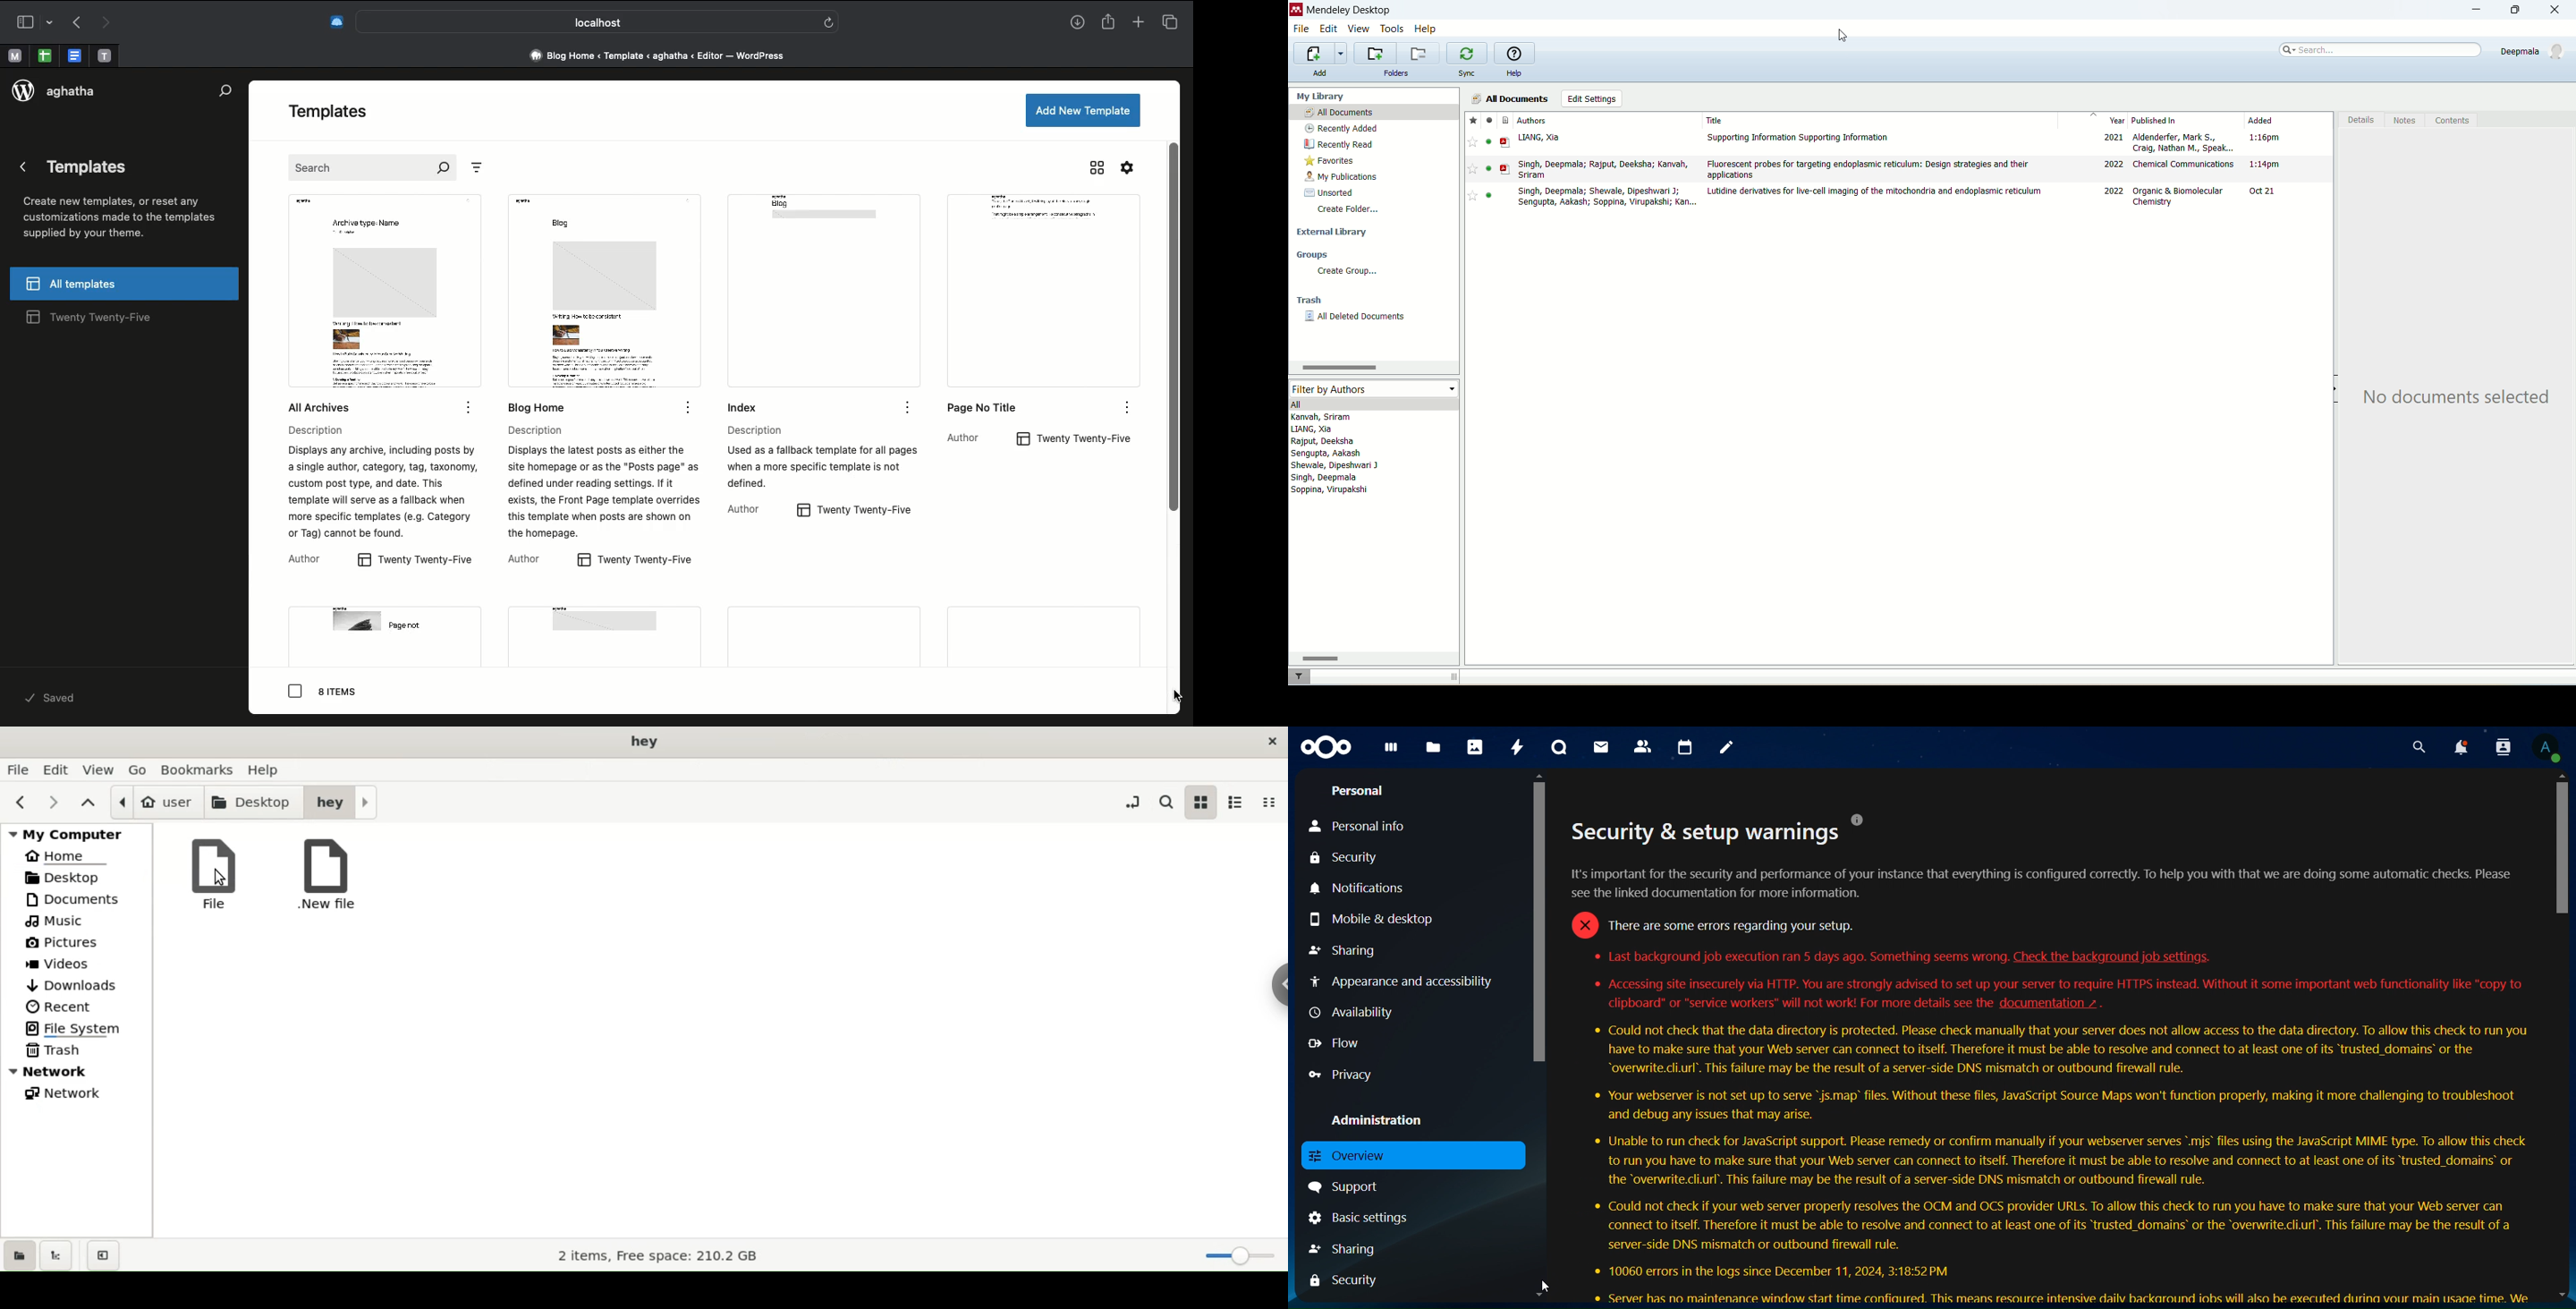 This screenshot has width=2576, height=1316. I want to click on search, so click(2380, 50).